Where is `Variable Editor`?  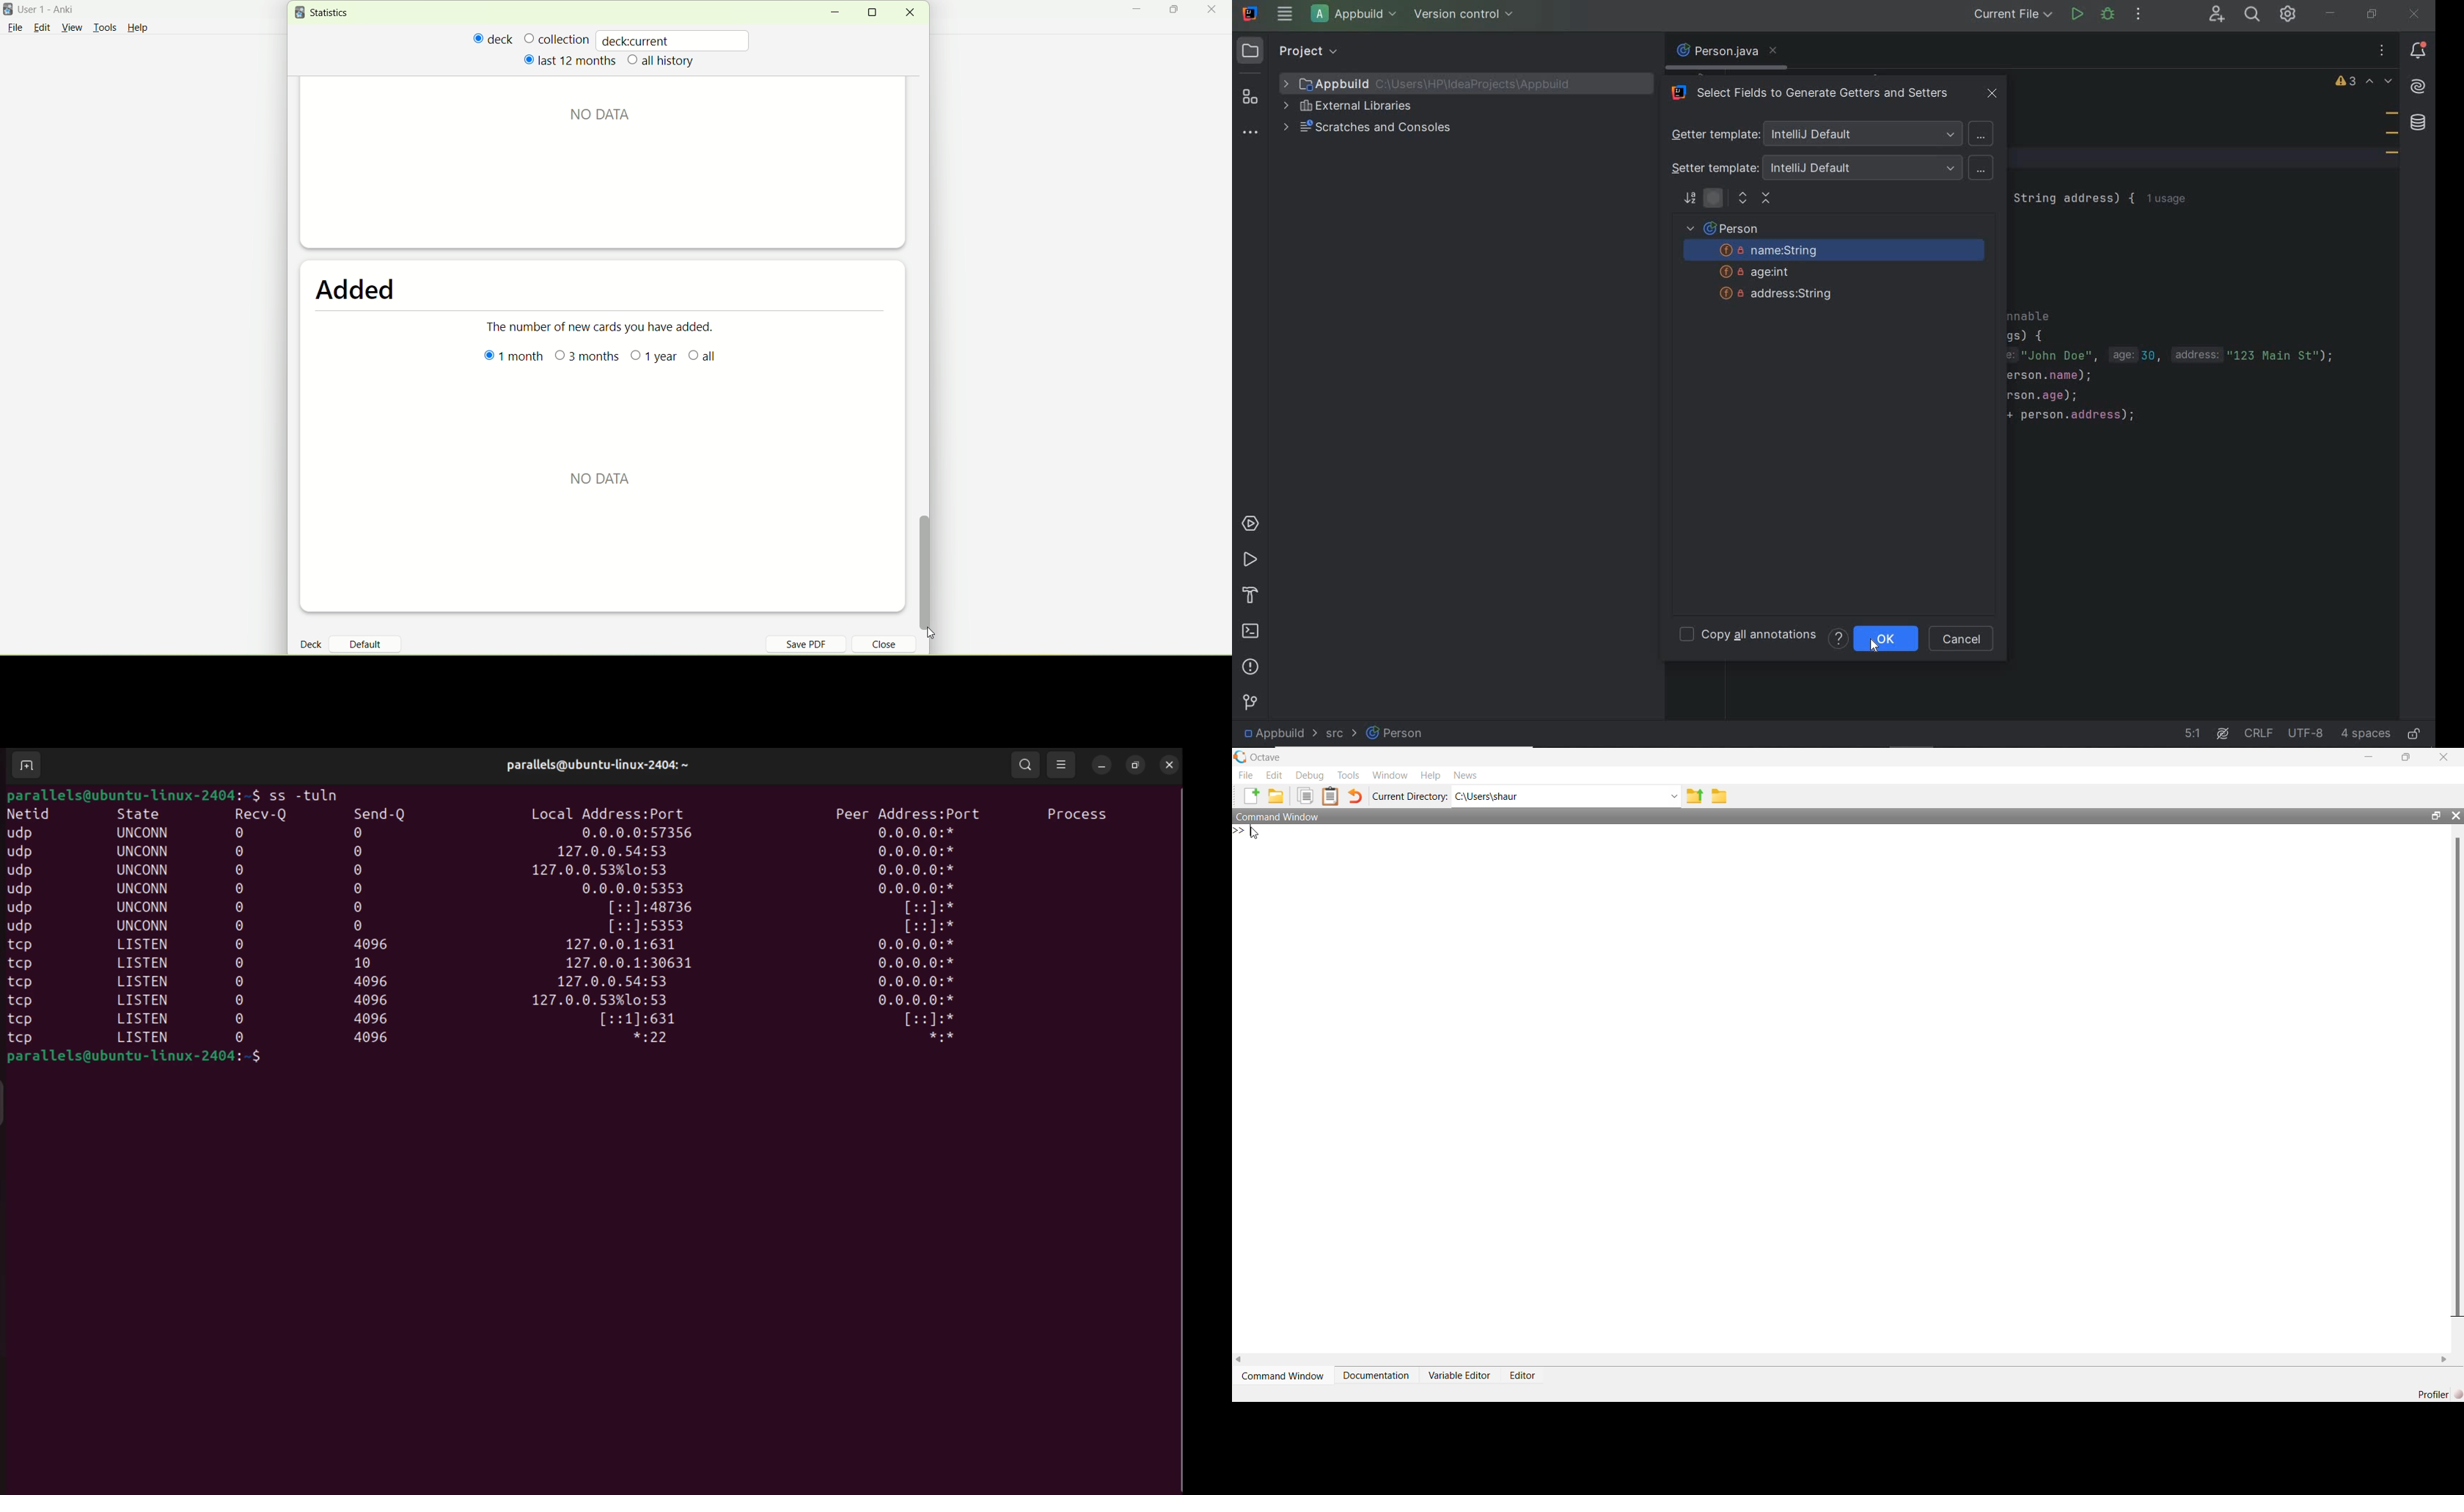
Variable Editor is located at coordinates (1460, 1376).